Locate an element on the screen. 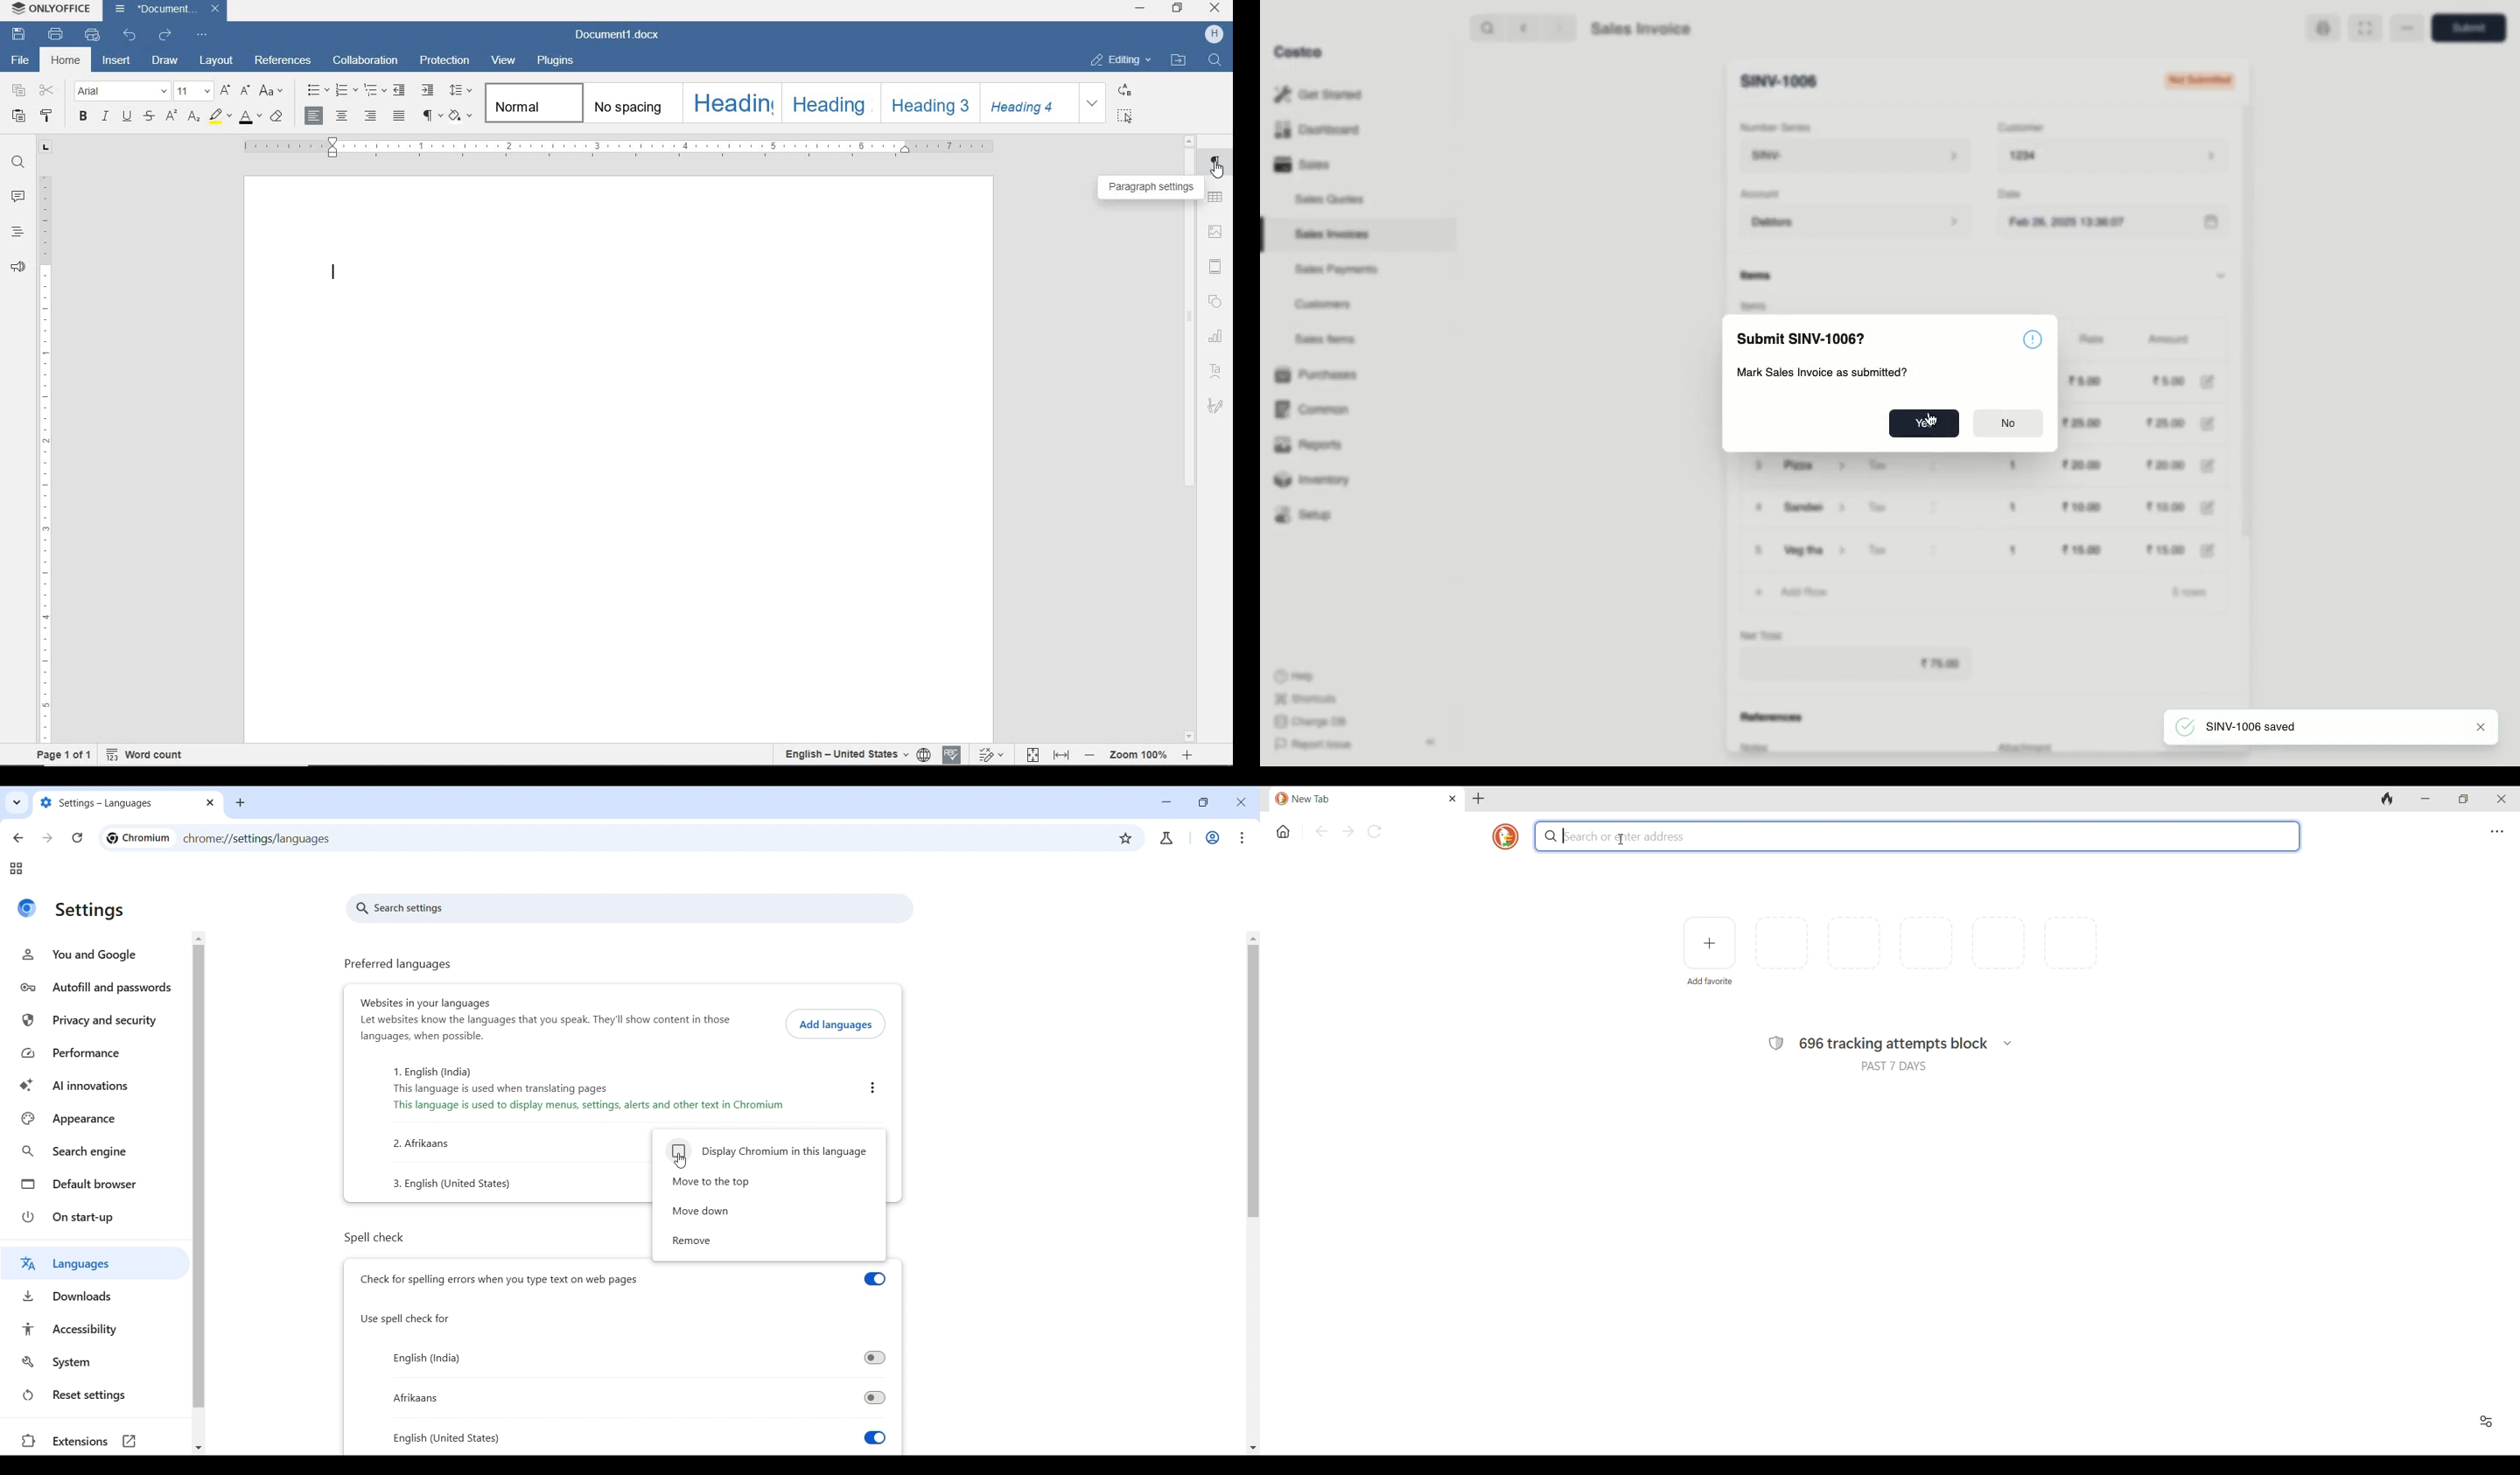 The image size is (2520, 1484). Costco is located at coordinates (1303, 52).